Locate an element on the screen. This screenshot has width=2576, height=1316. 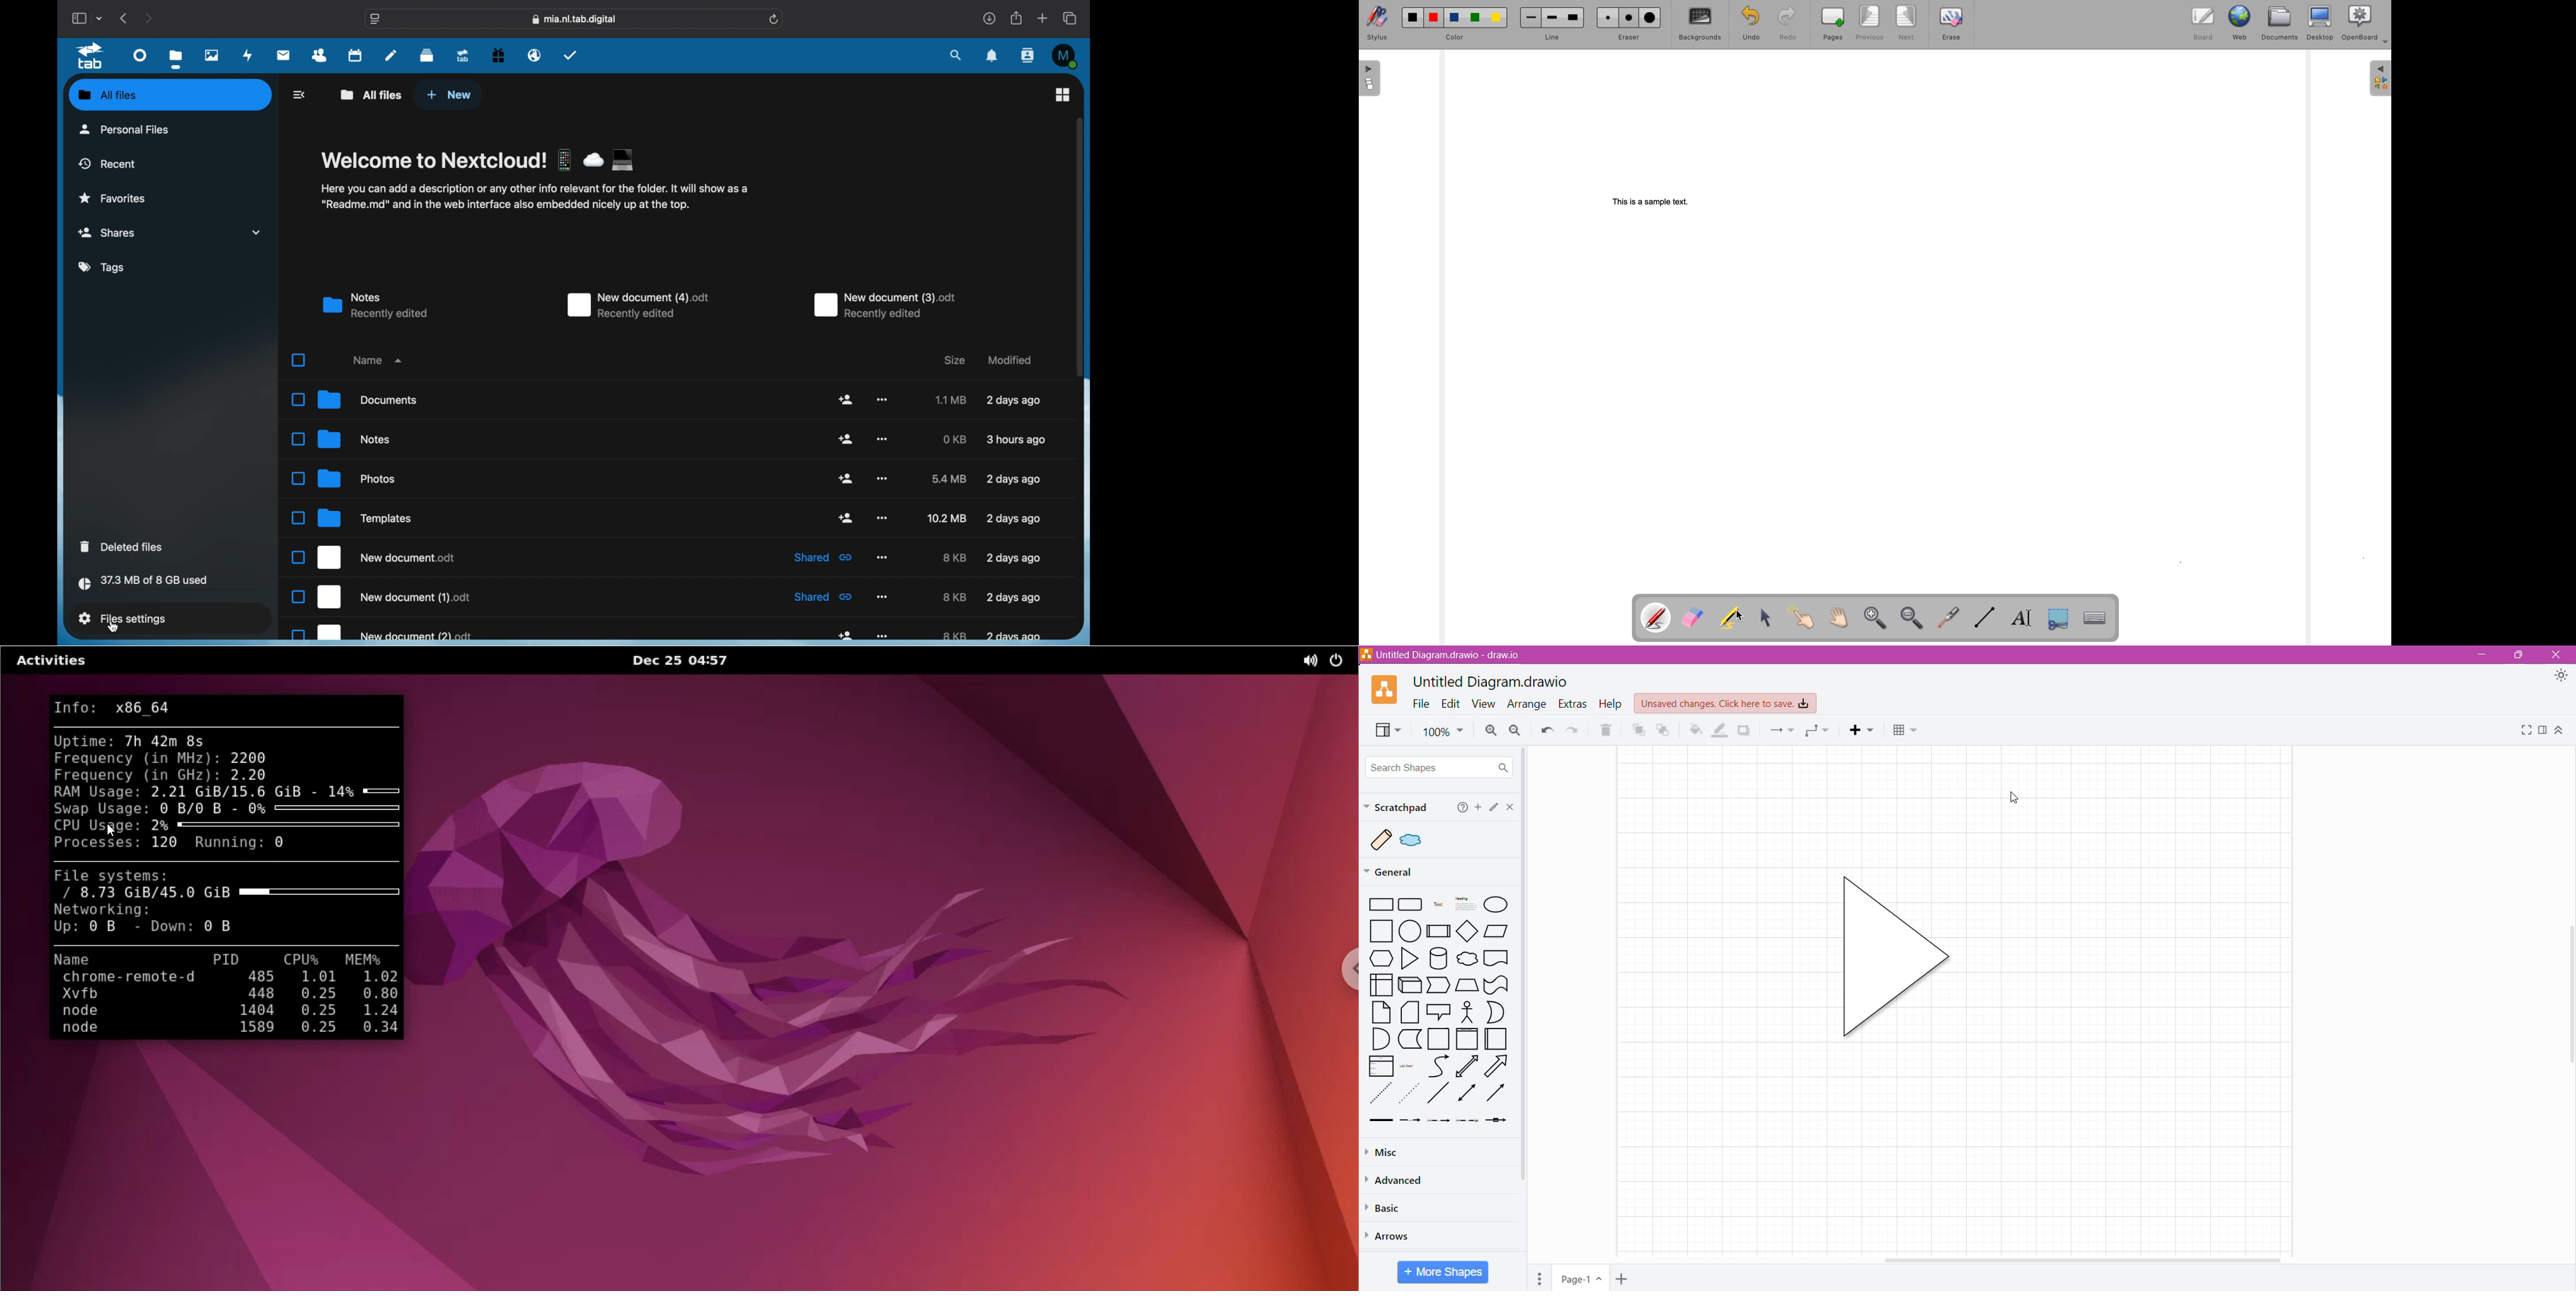
modified is located at coordinates (1017, 439).